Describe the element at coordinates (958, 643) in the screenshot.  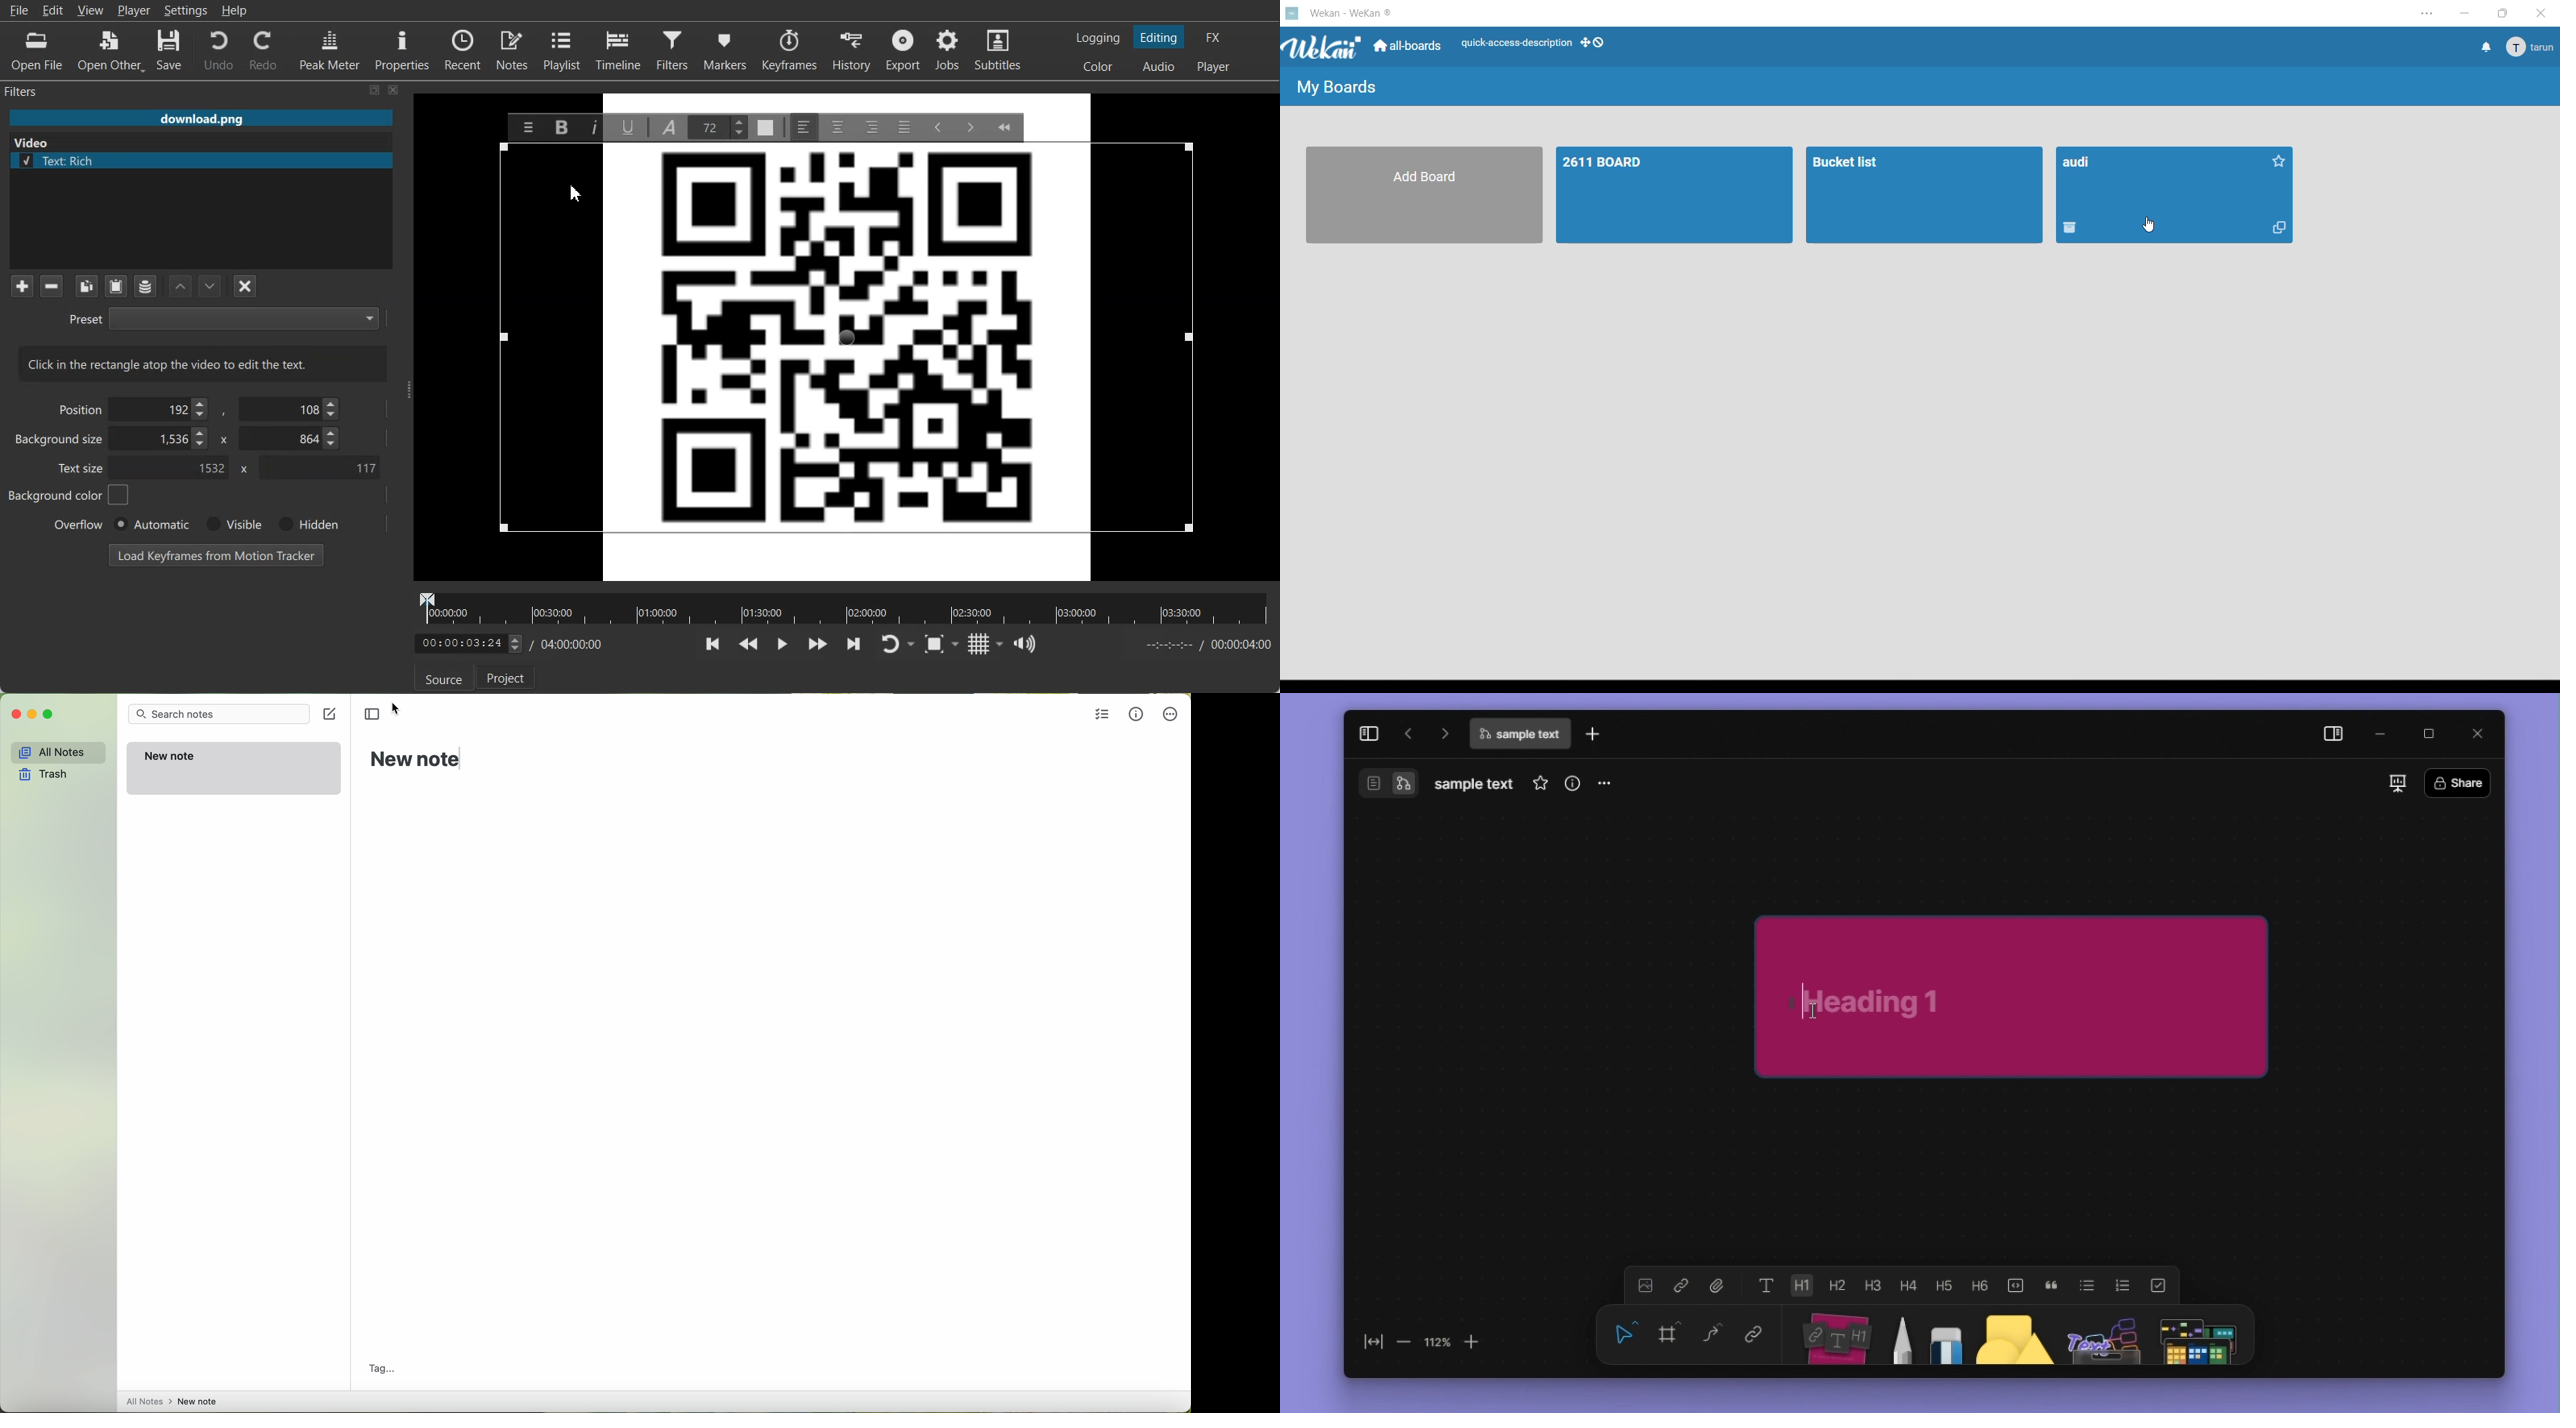
I see `Drop down box` at that location.